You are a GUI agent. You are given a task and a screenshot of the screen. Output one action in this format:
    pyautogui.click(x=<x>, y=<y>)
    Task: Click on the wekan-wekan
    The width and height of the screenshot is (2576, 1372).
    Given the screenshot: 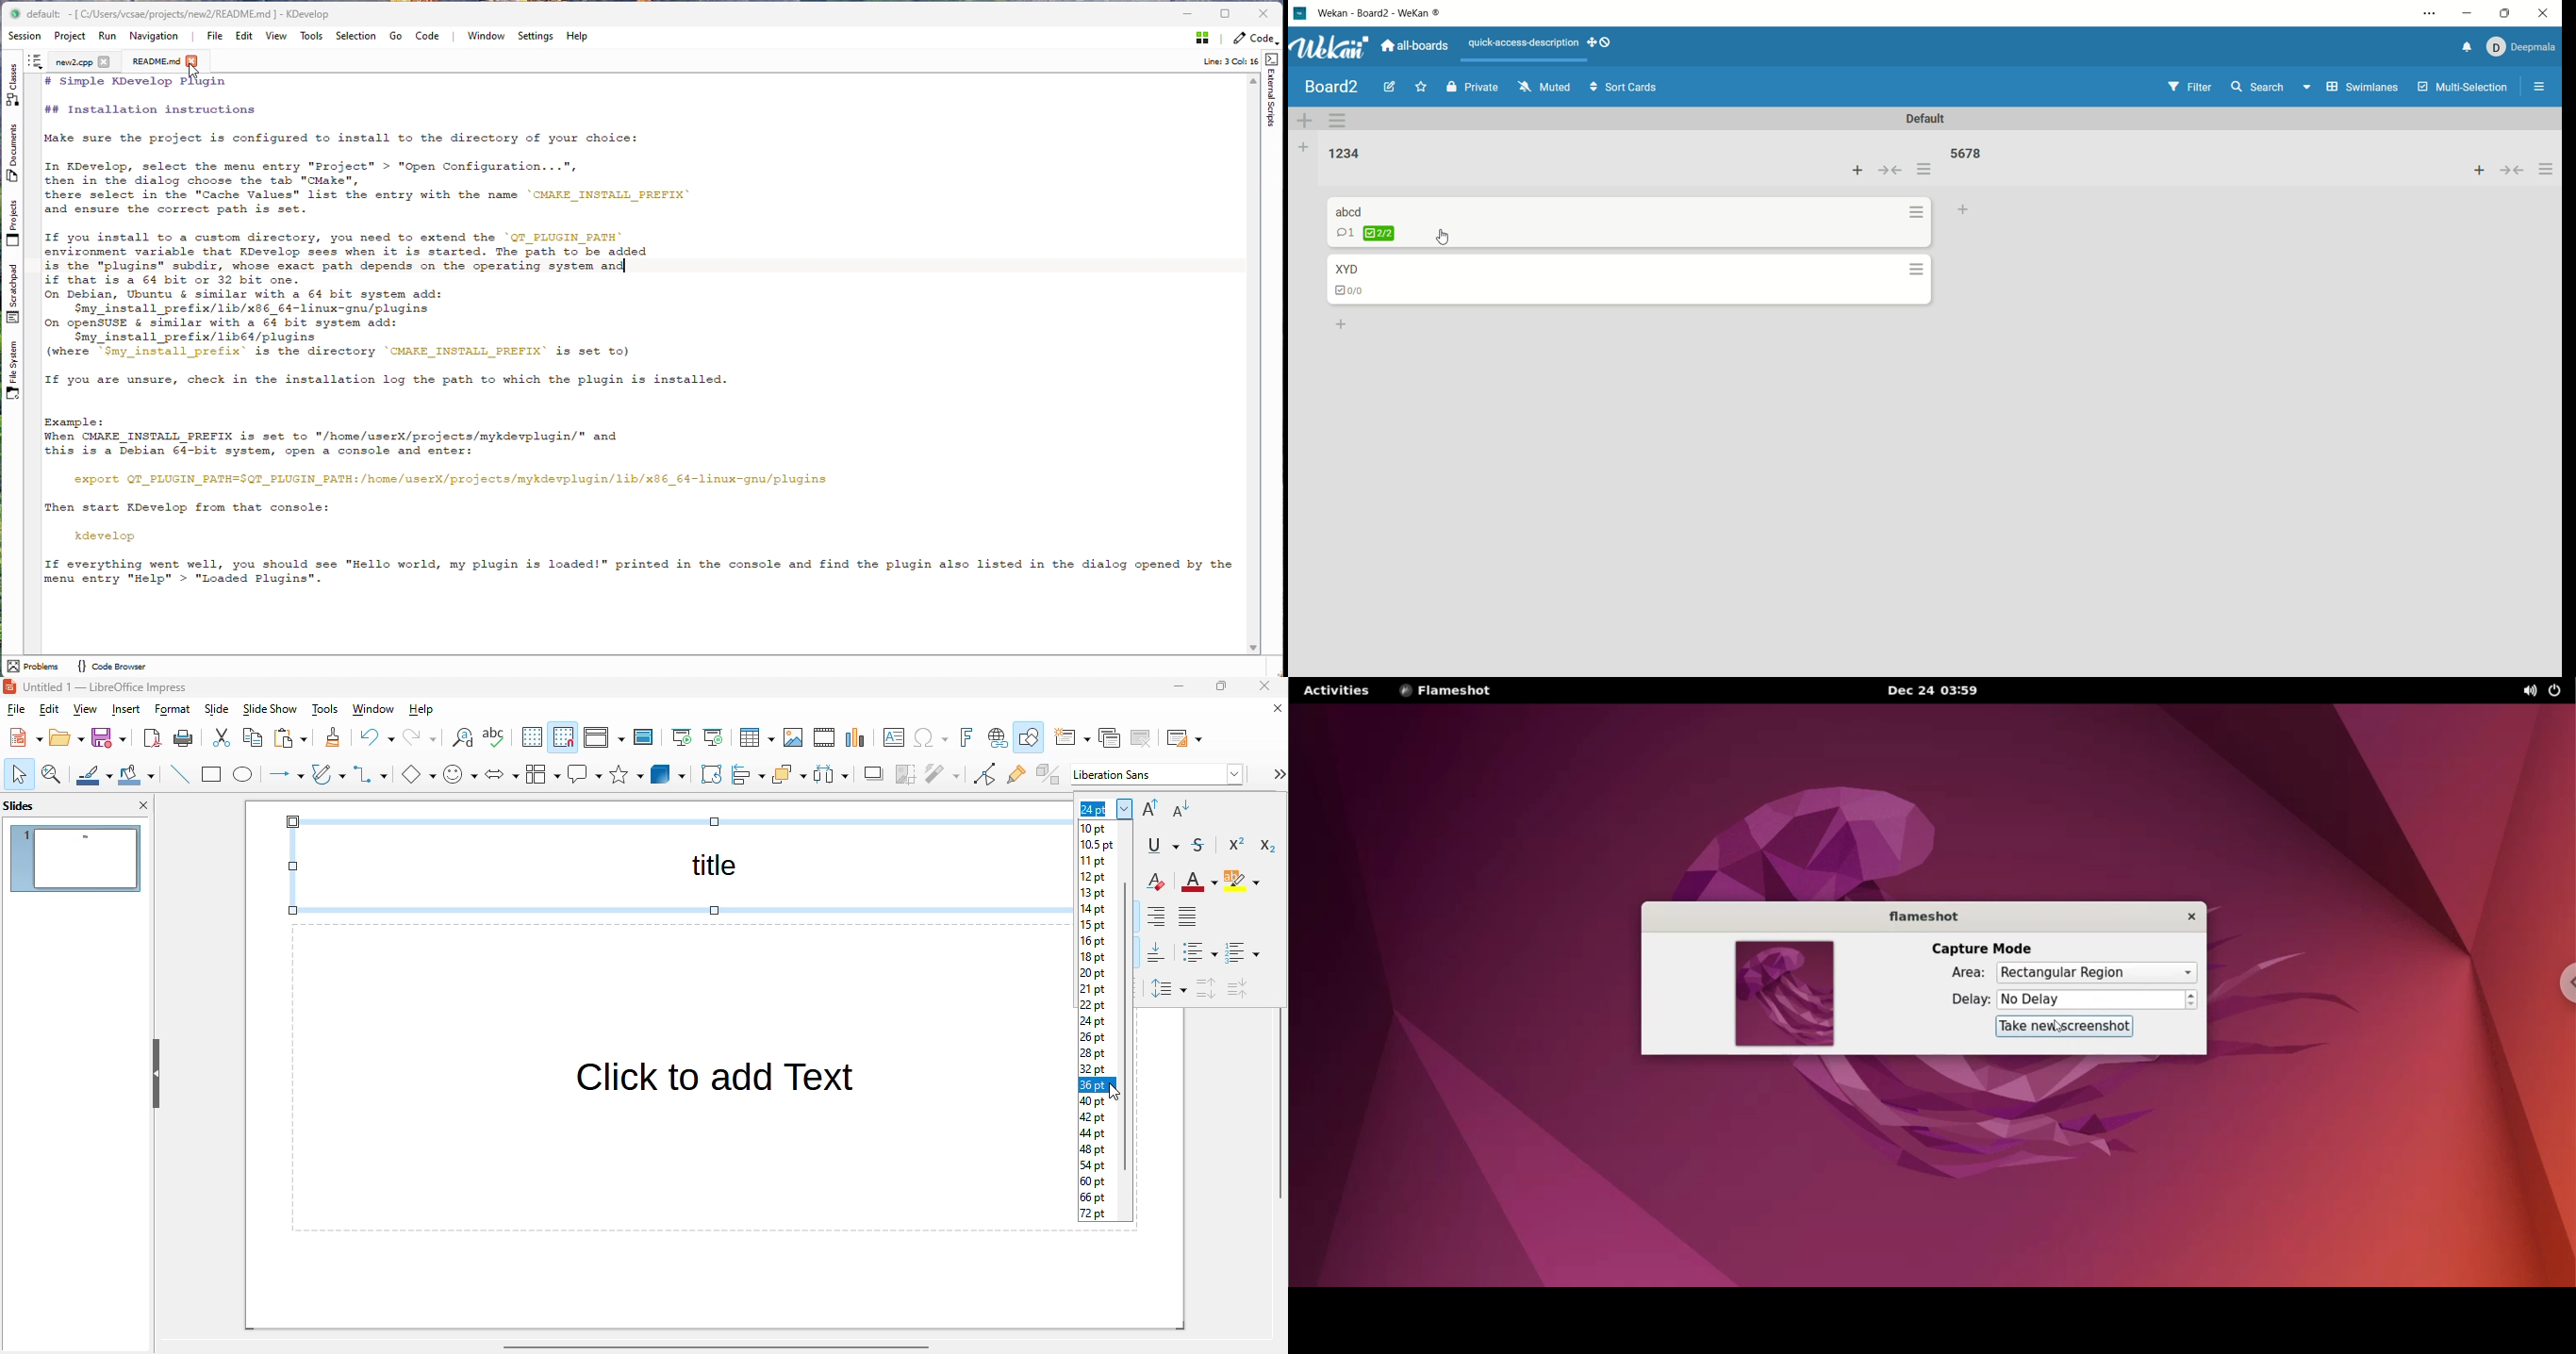 What is the action you would take?
    pyautogui.click(x=1379, y=14)
    